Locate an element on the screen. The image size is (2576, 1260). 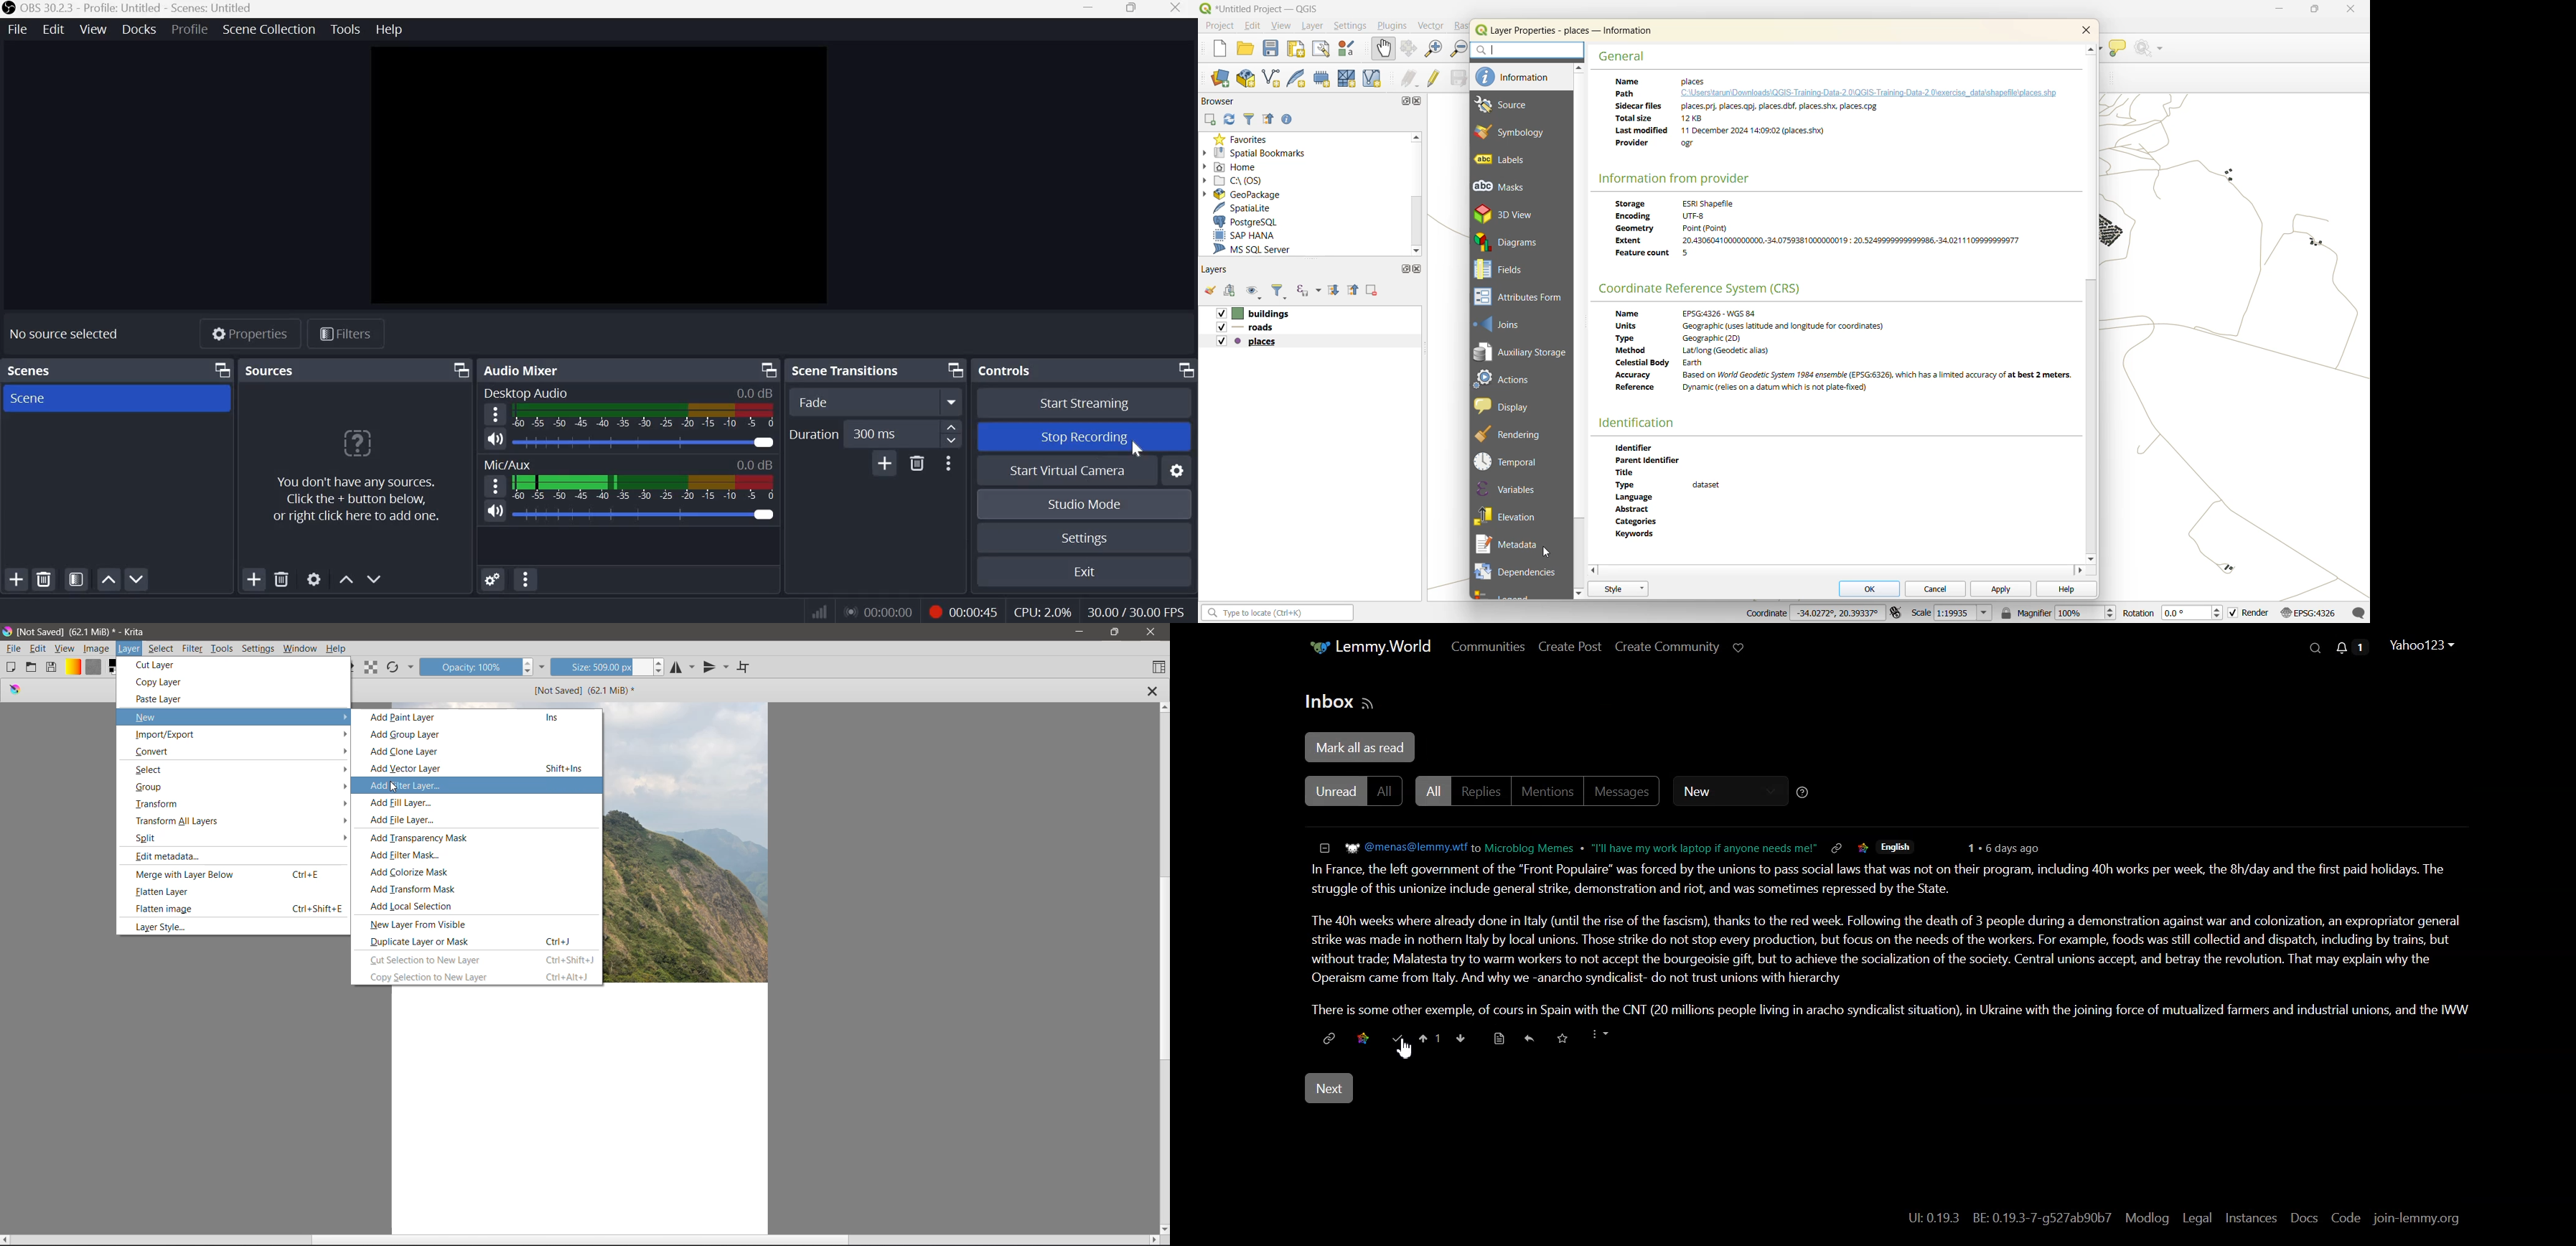
pan map is located at coordinates (1383, 49).